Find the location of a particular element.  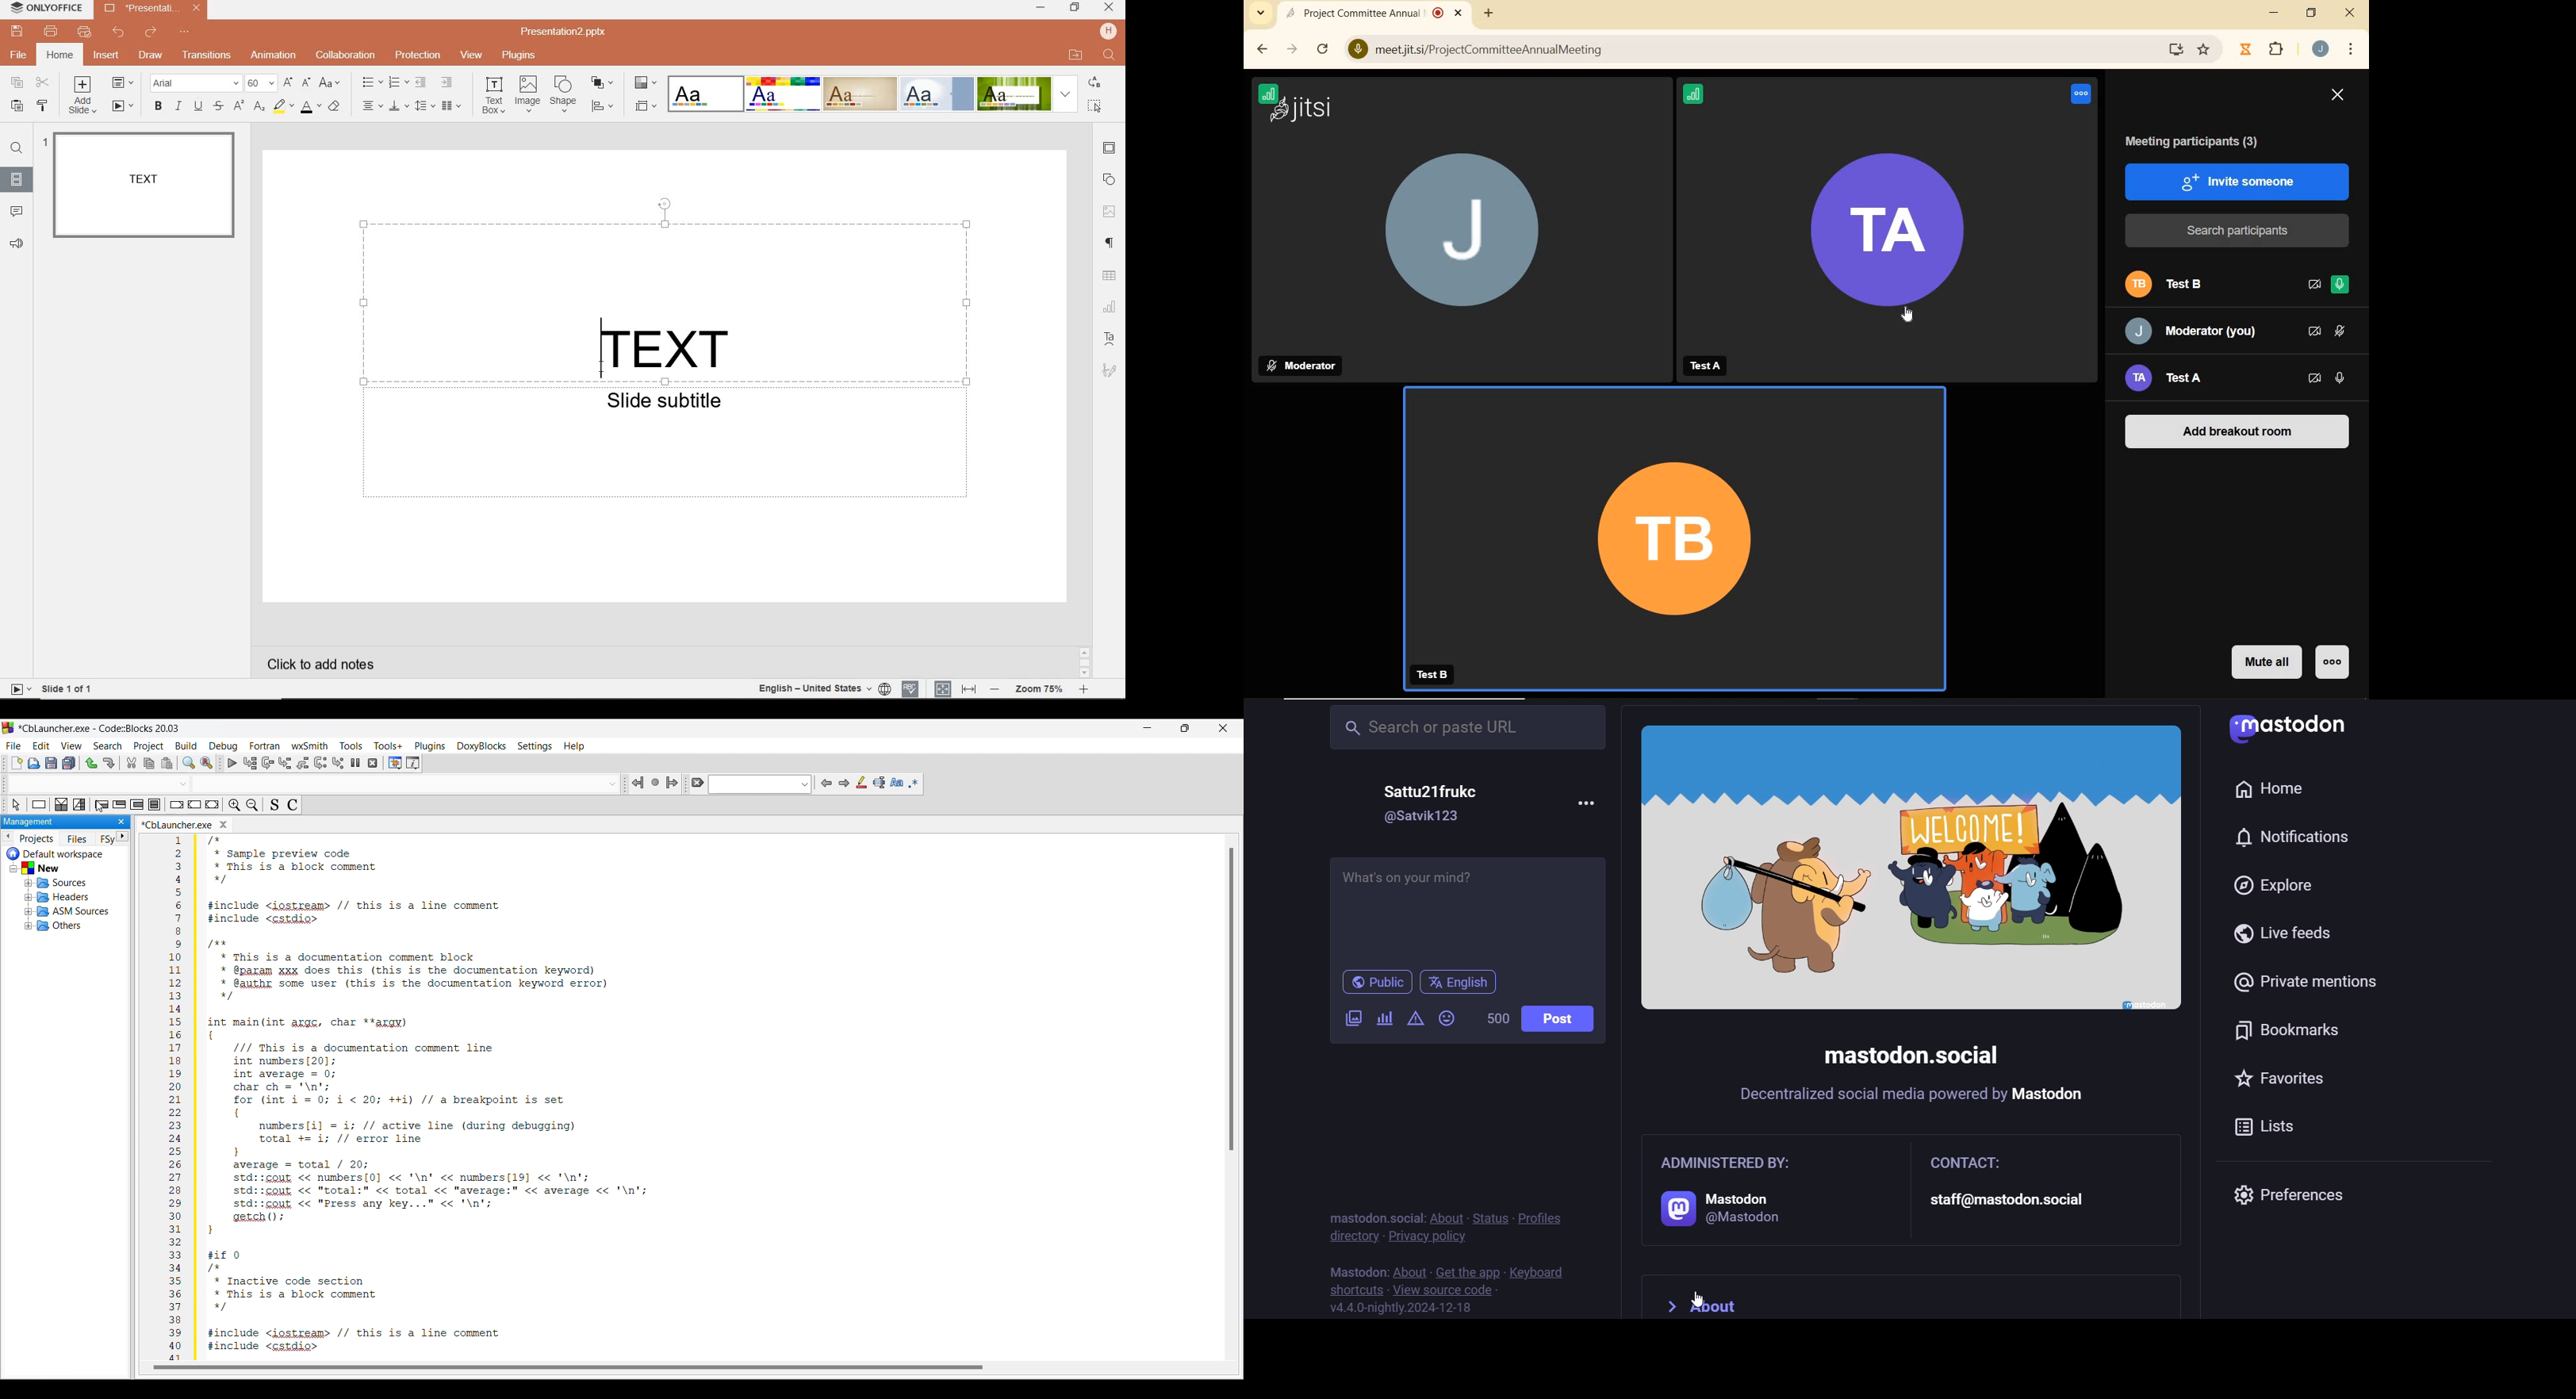

SLIDES is located at coordinates (19, 180).